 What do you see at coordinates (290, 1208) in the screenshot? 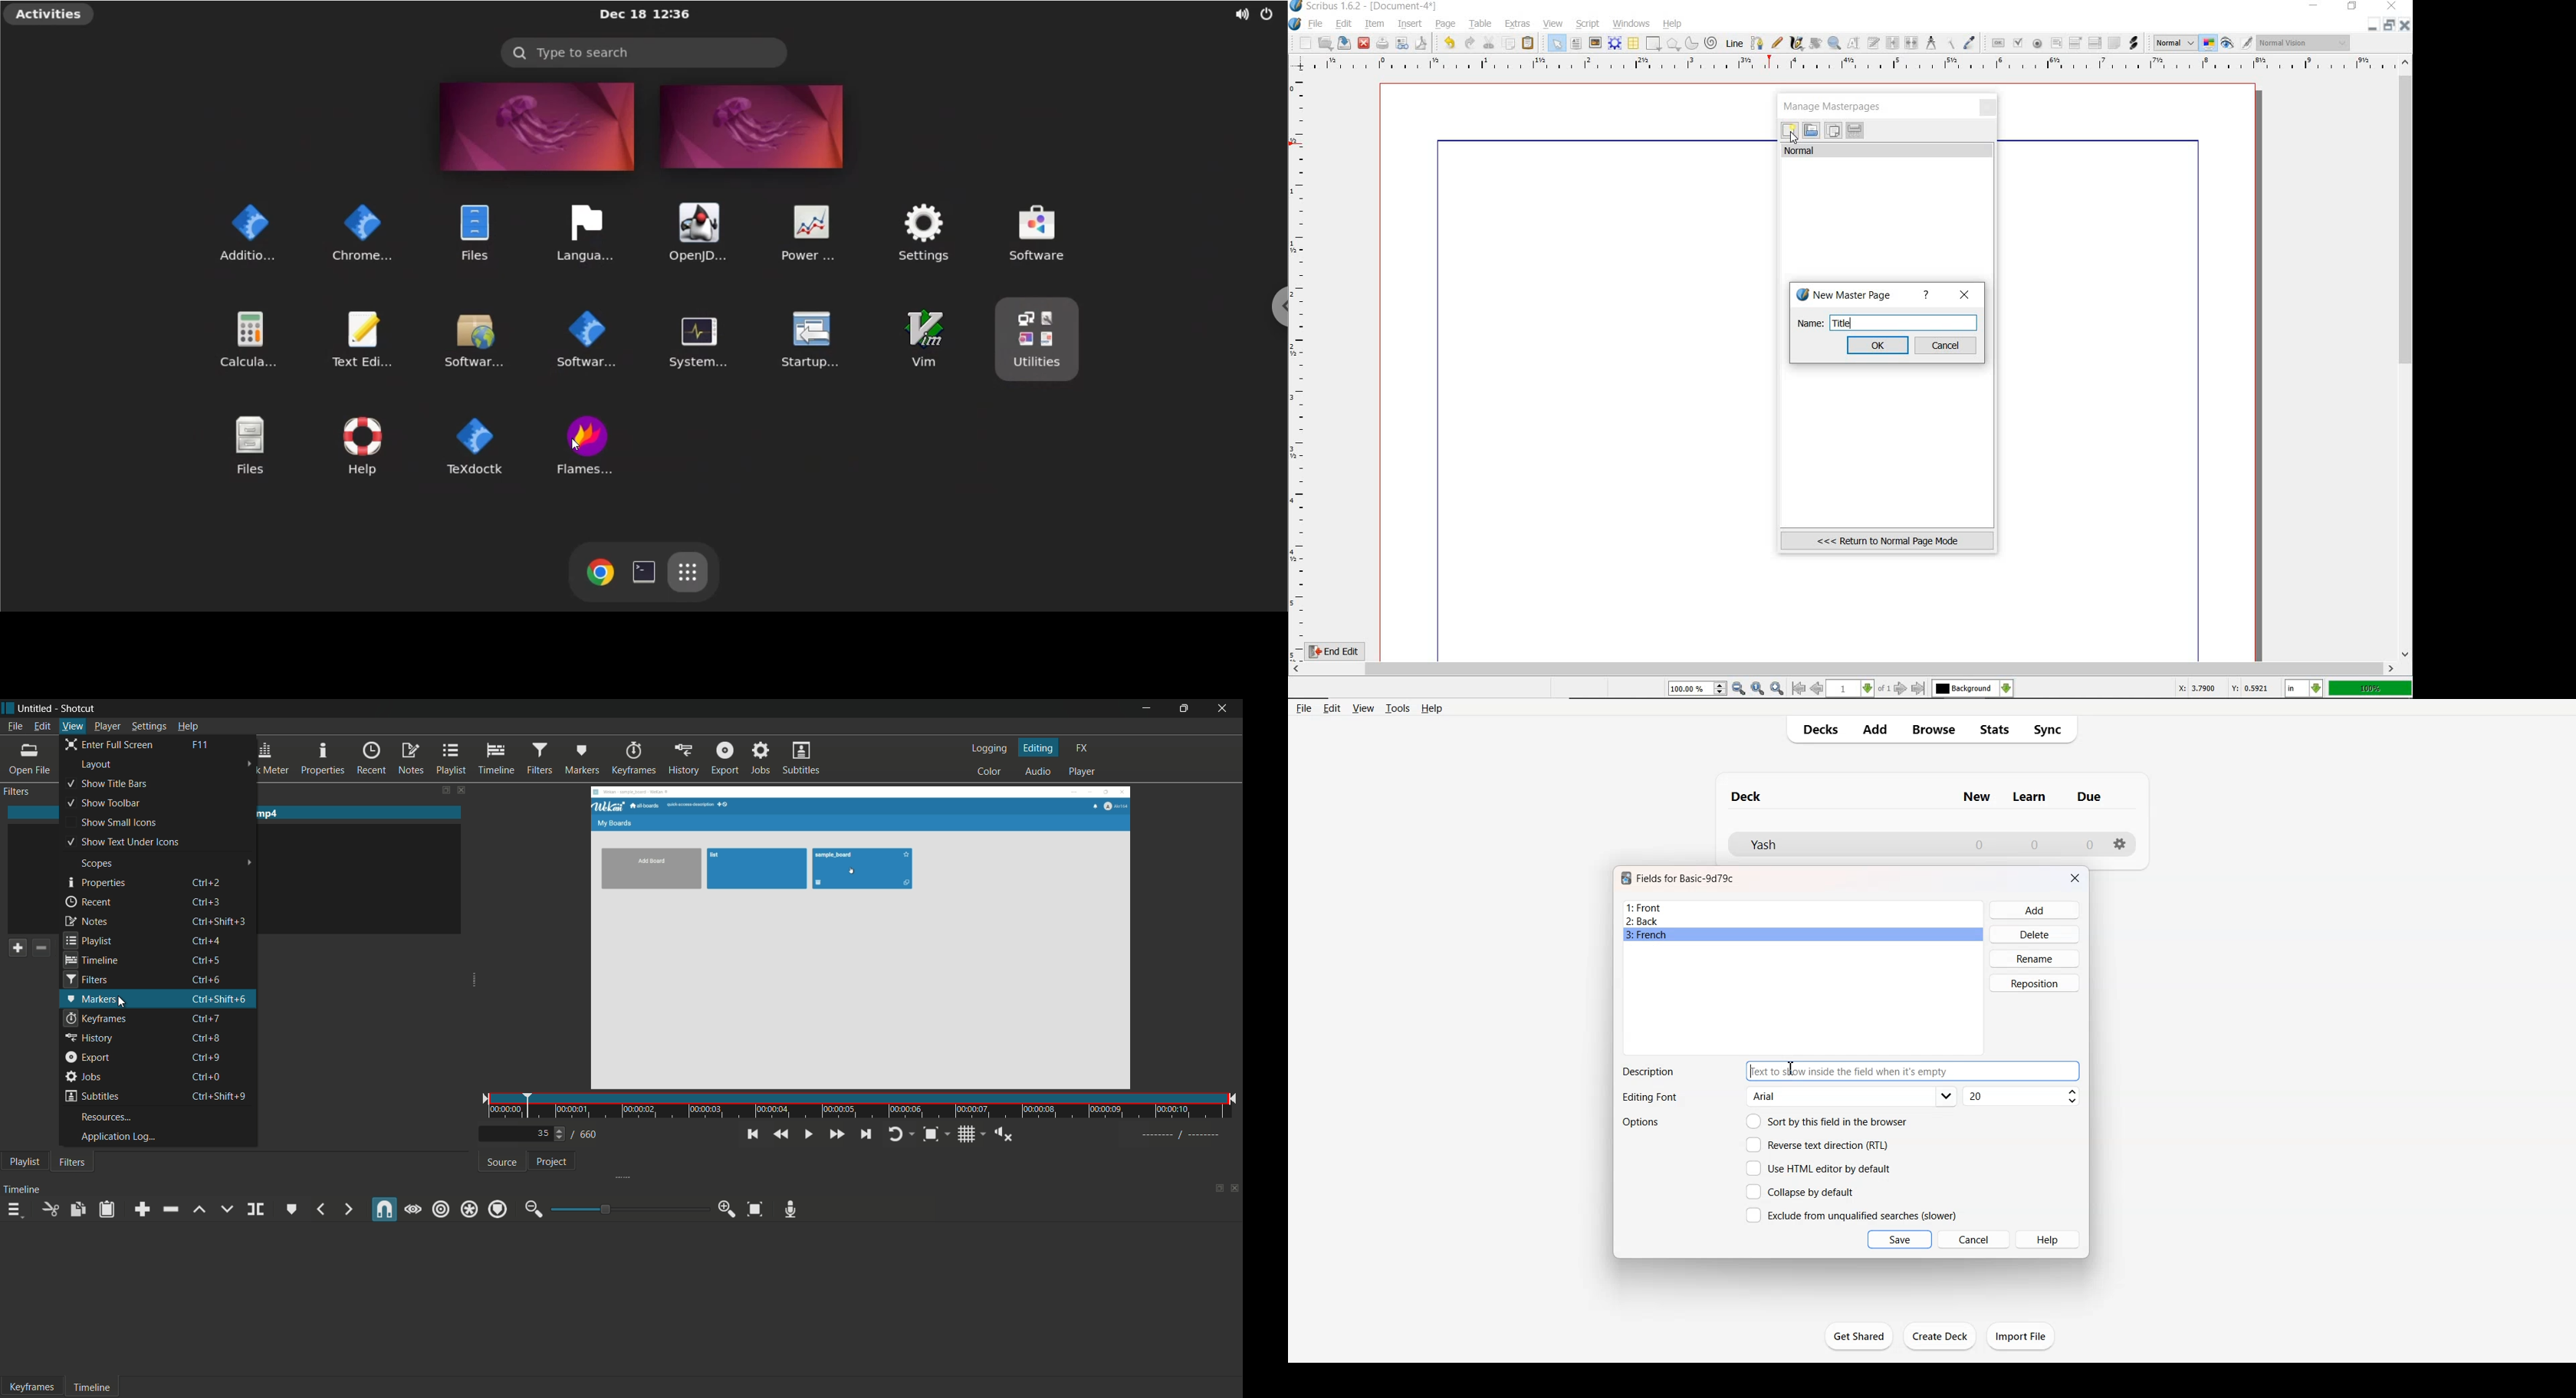
I see `create or edit marker` at bounding box center [290, 1208].